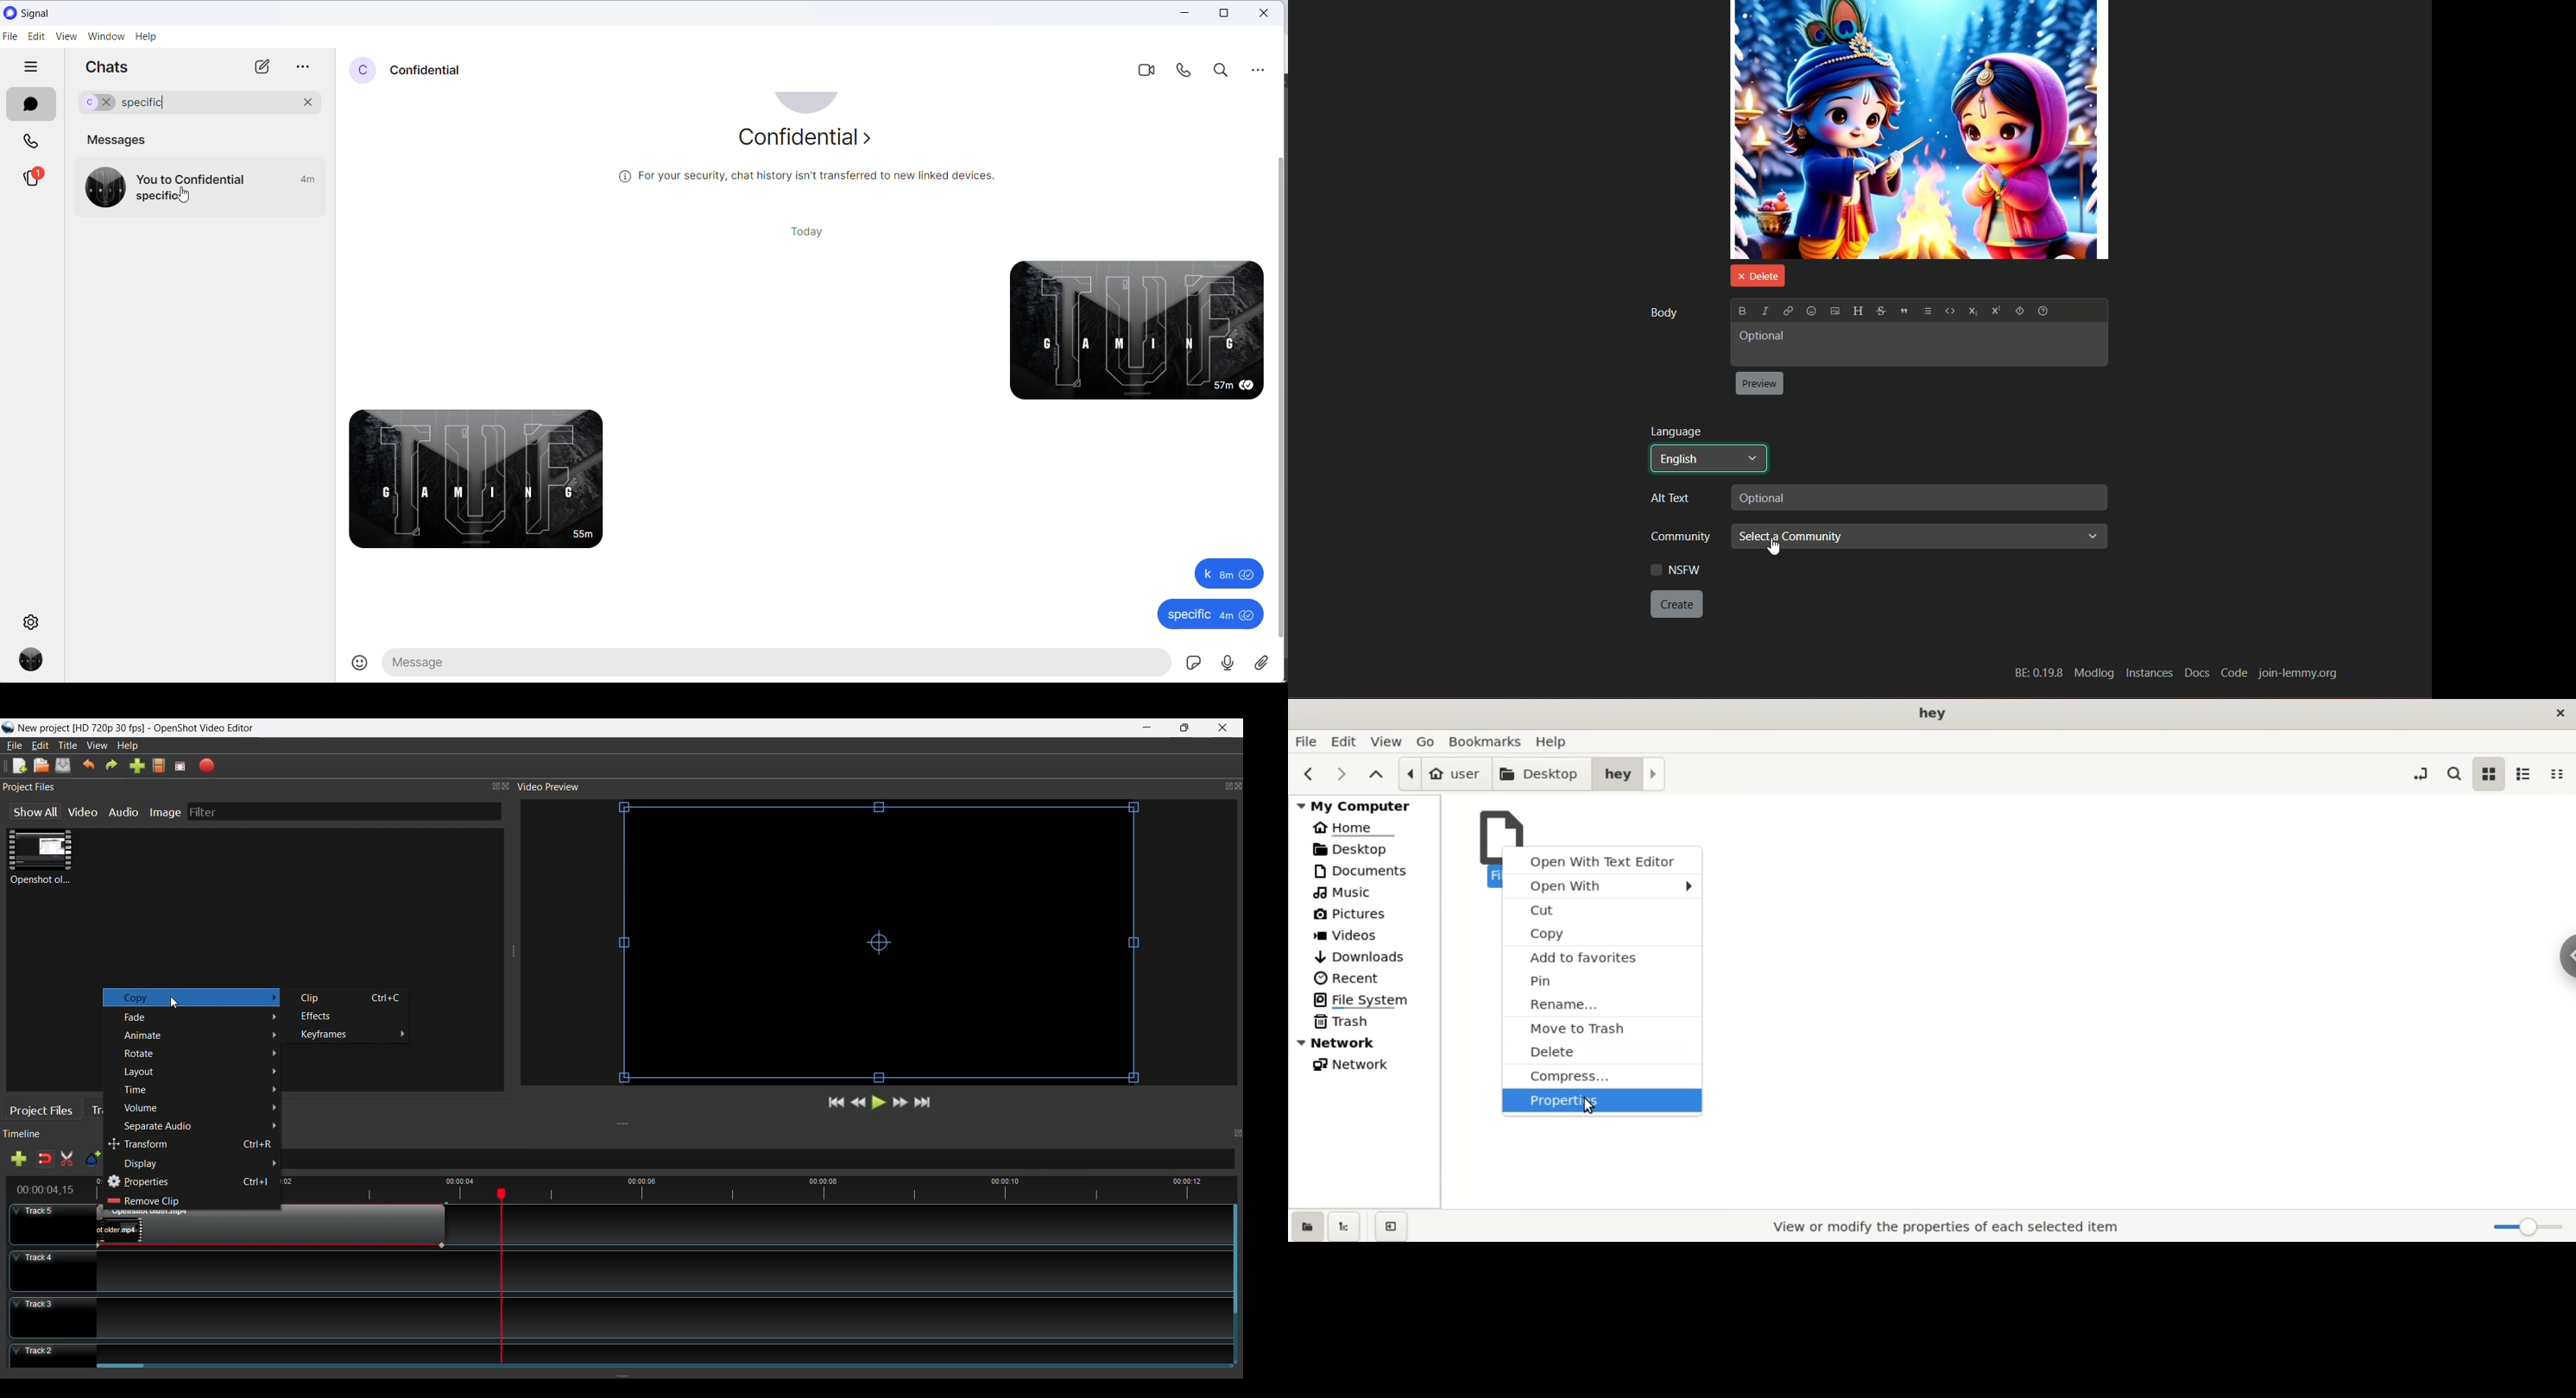 Image resolution: width=2576 pixels, height=1400 pixels. I want to click on Track Panel, so click(657, 1317).